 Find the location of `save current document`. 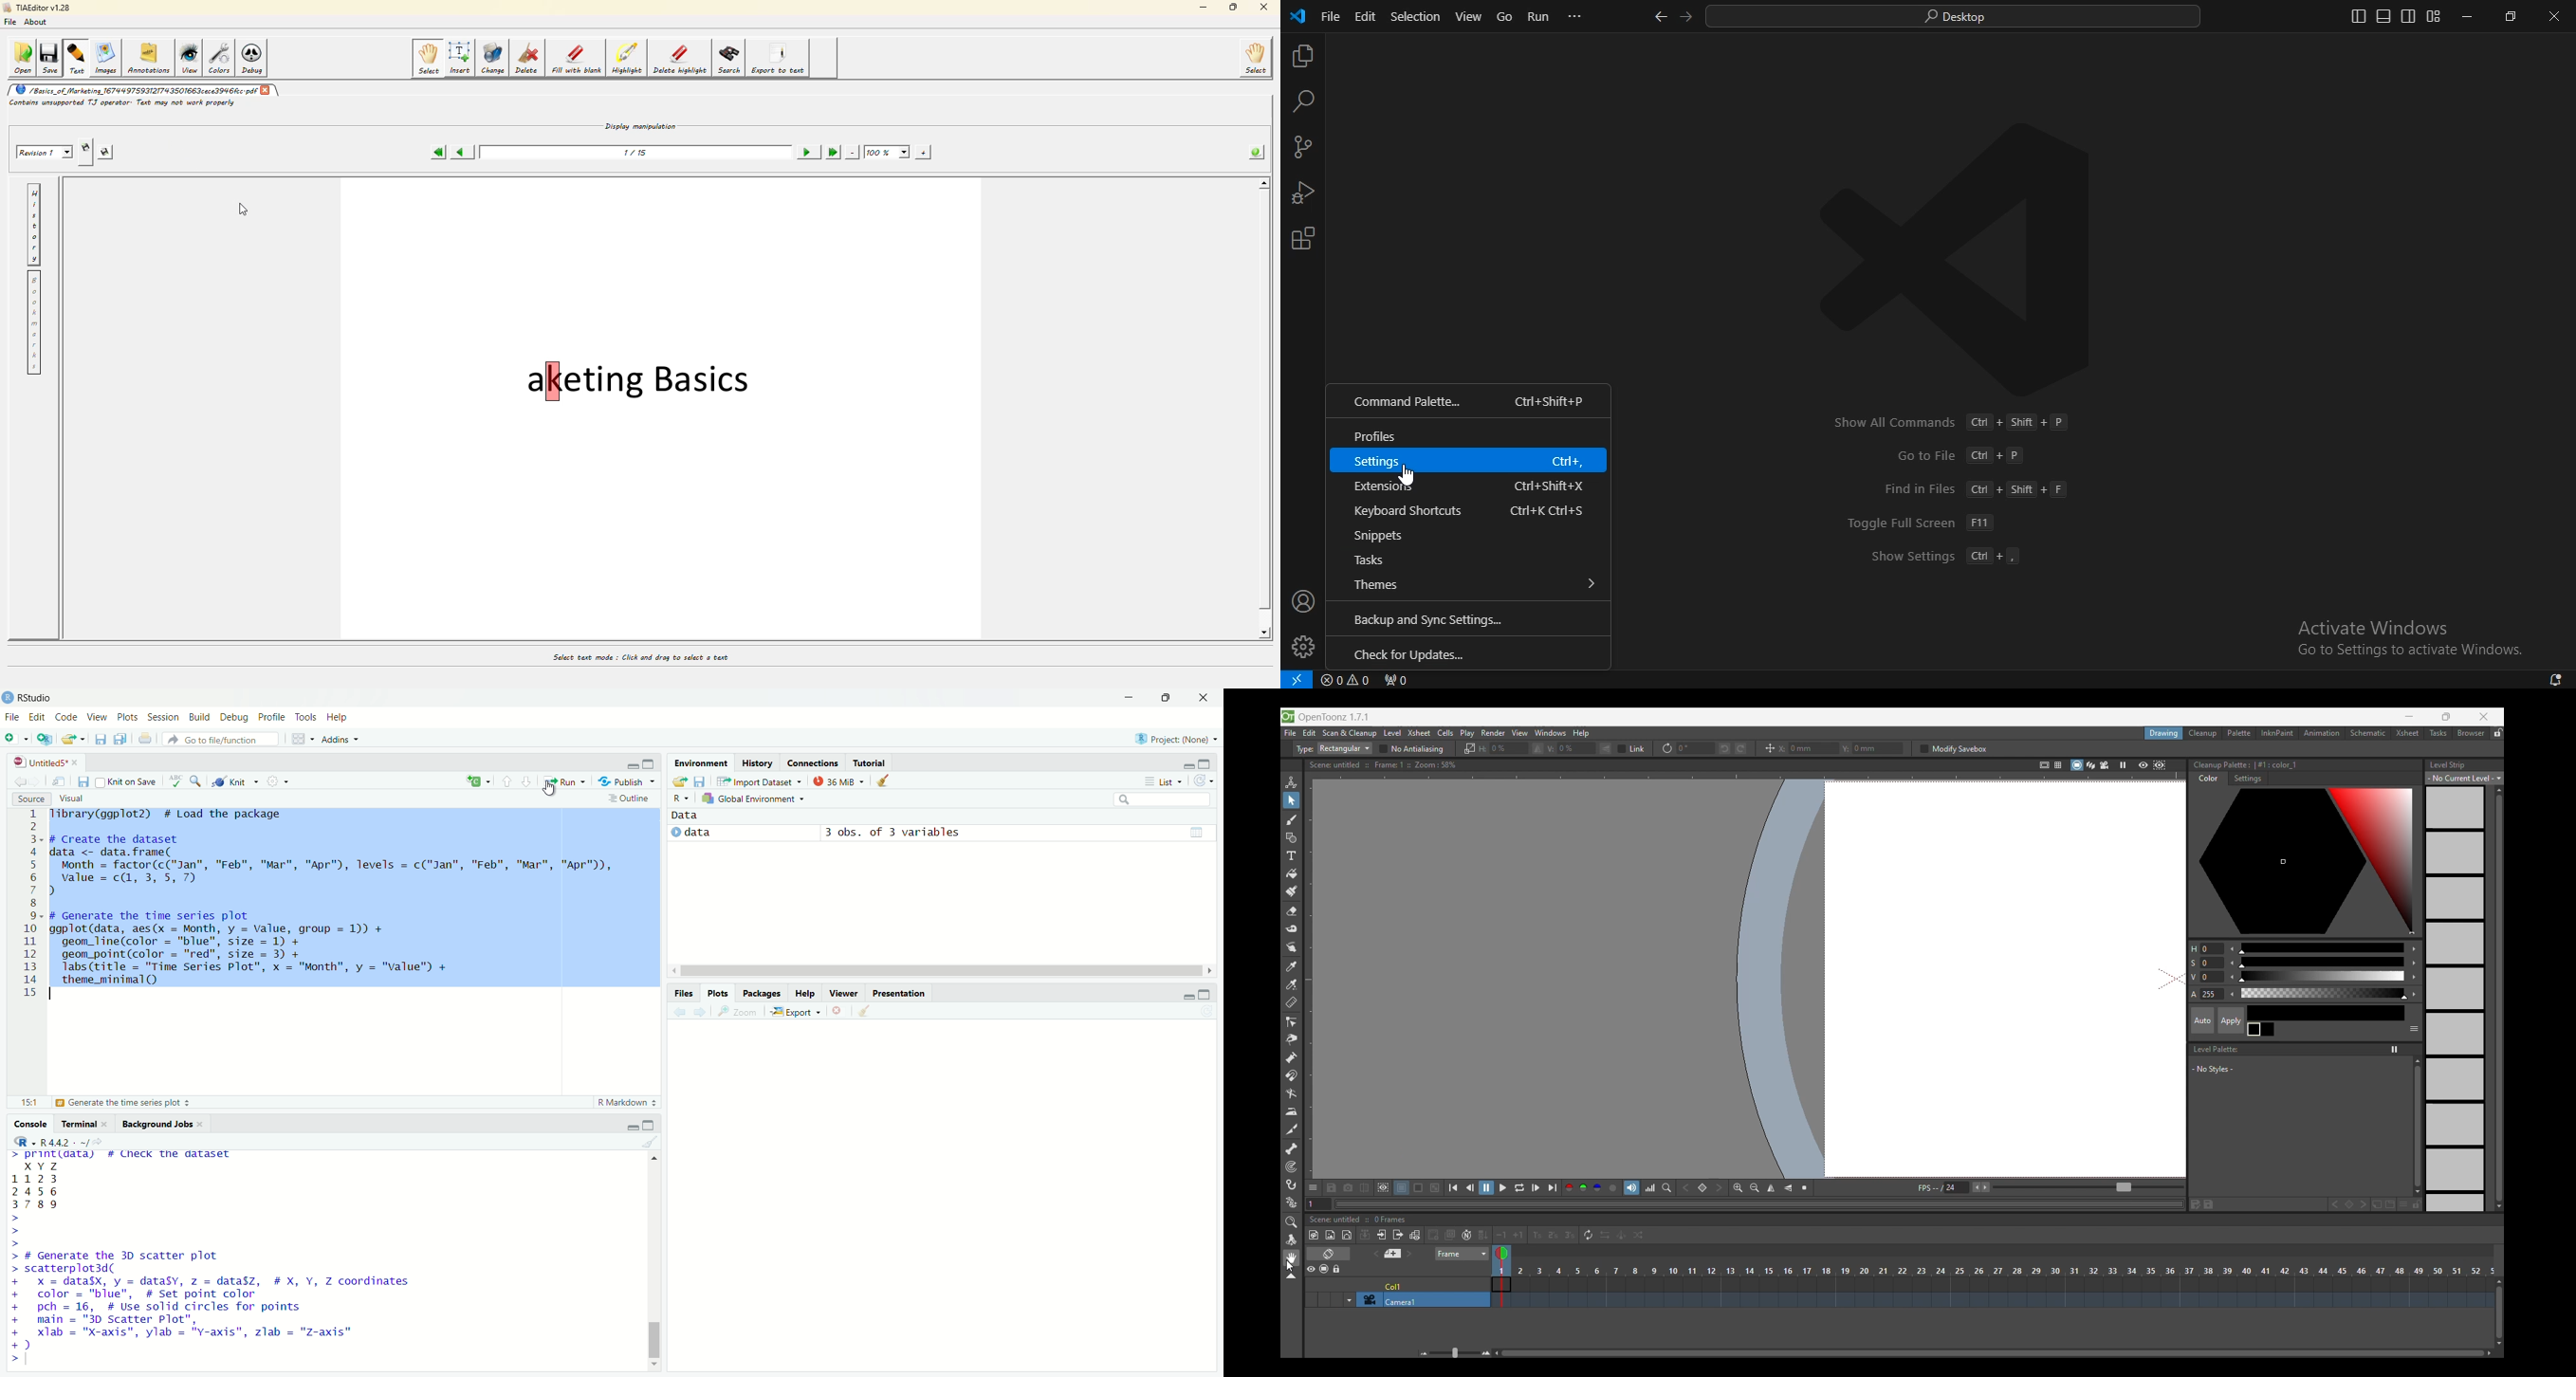

save current document is located at coordinates (84, 781).